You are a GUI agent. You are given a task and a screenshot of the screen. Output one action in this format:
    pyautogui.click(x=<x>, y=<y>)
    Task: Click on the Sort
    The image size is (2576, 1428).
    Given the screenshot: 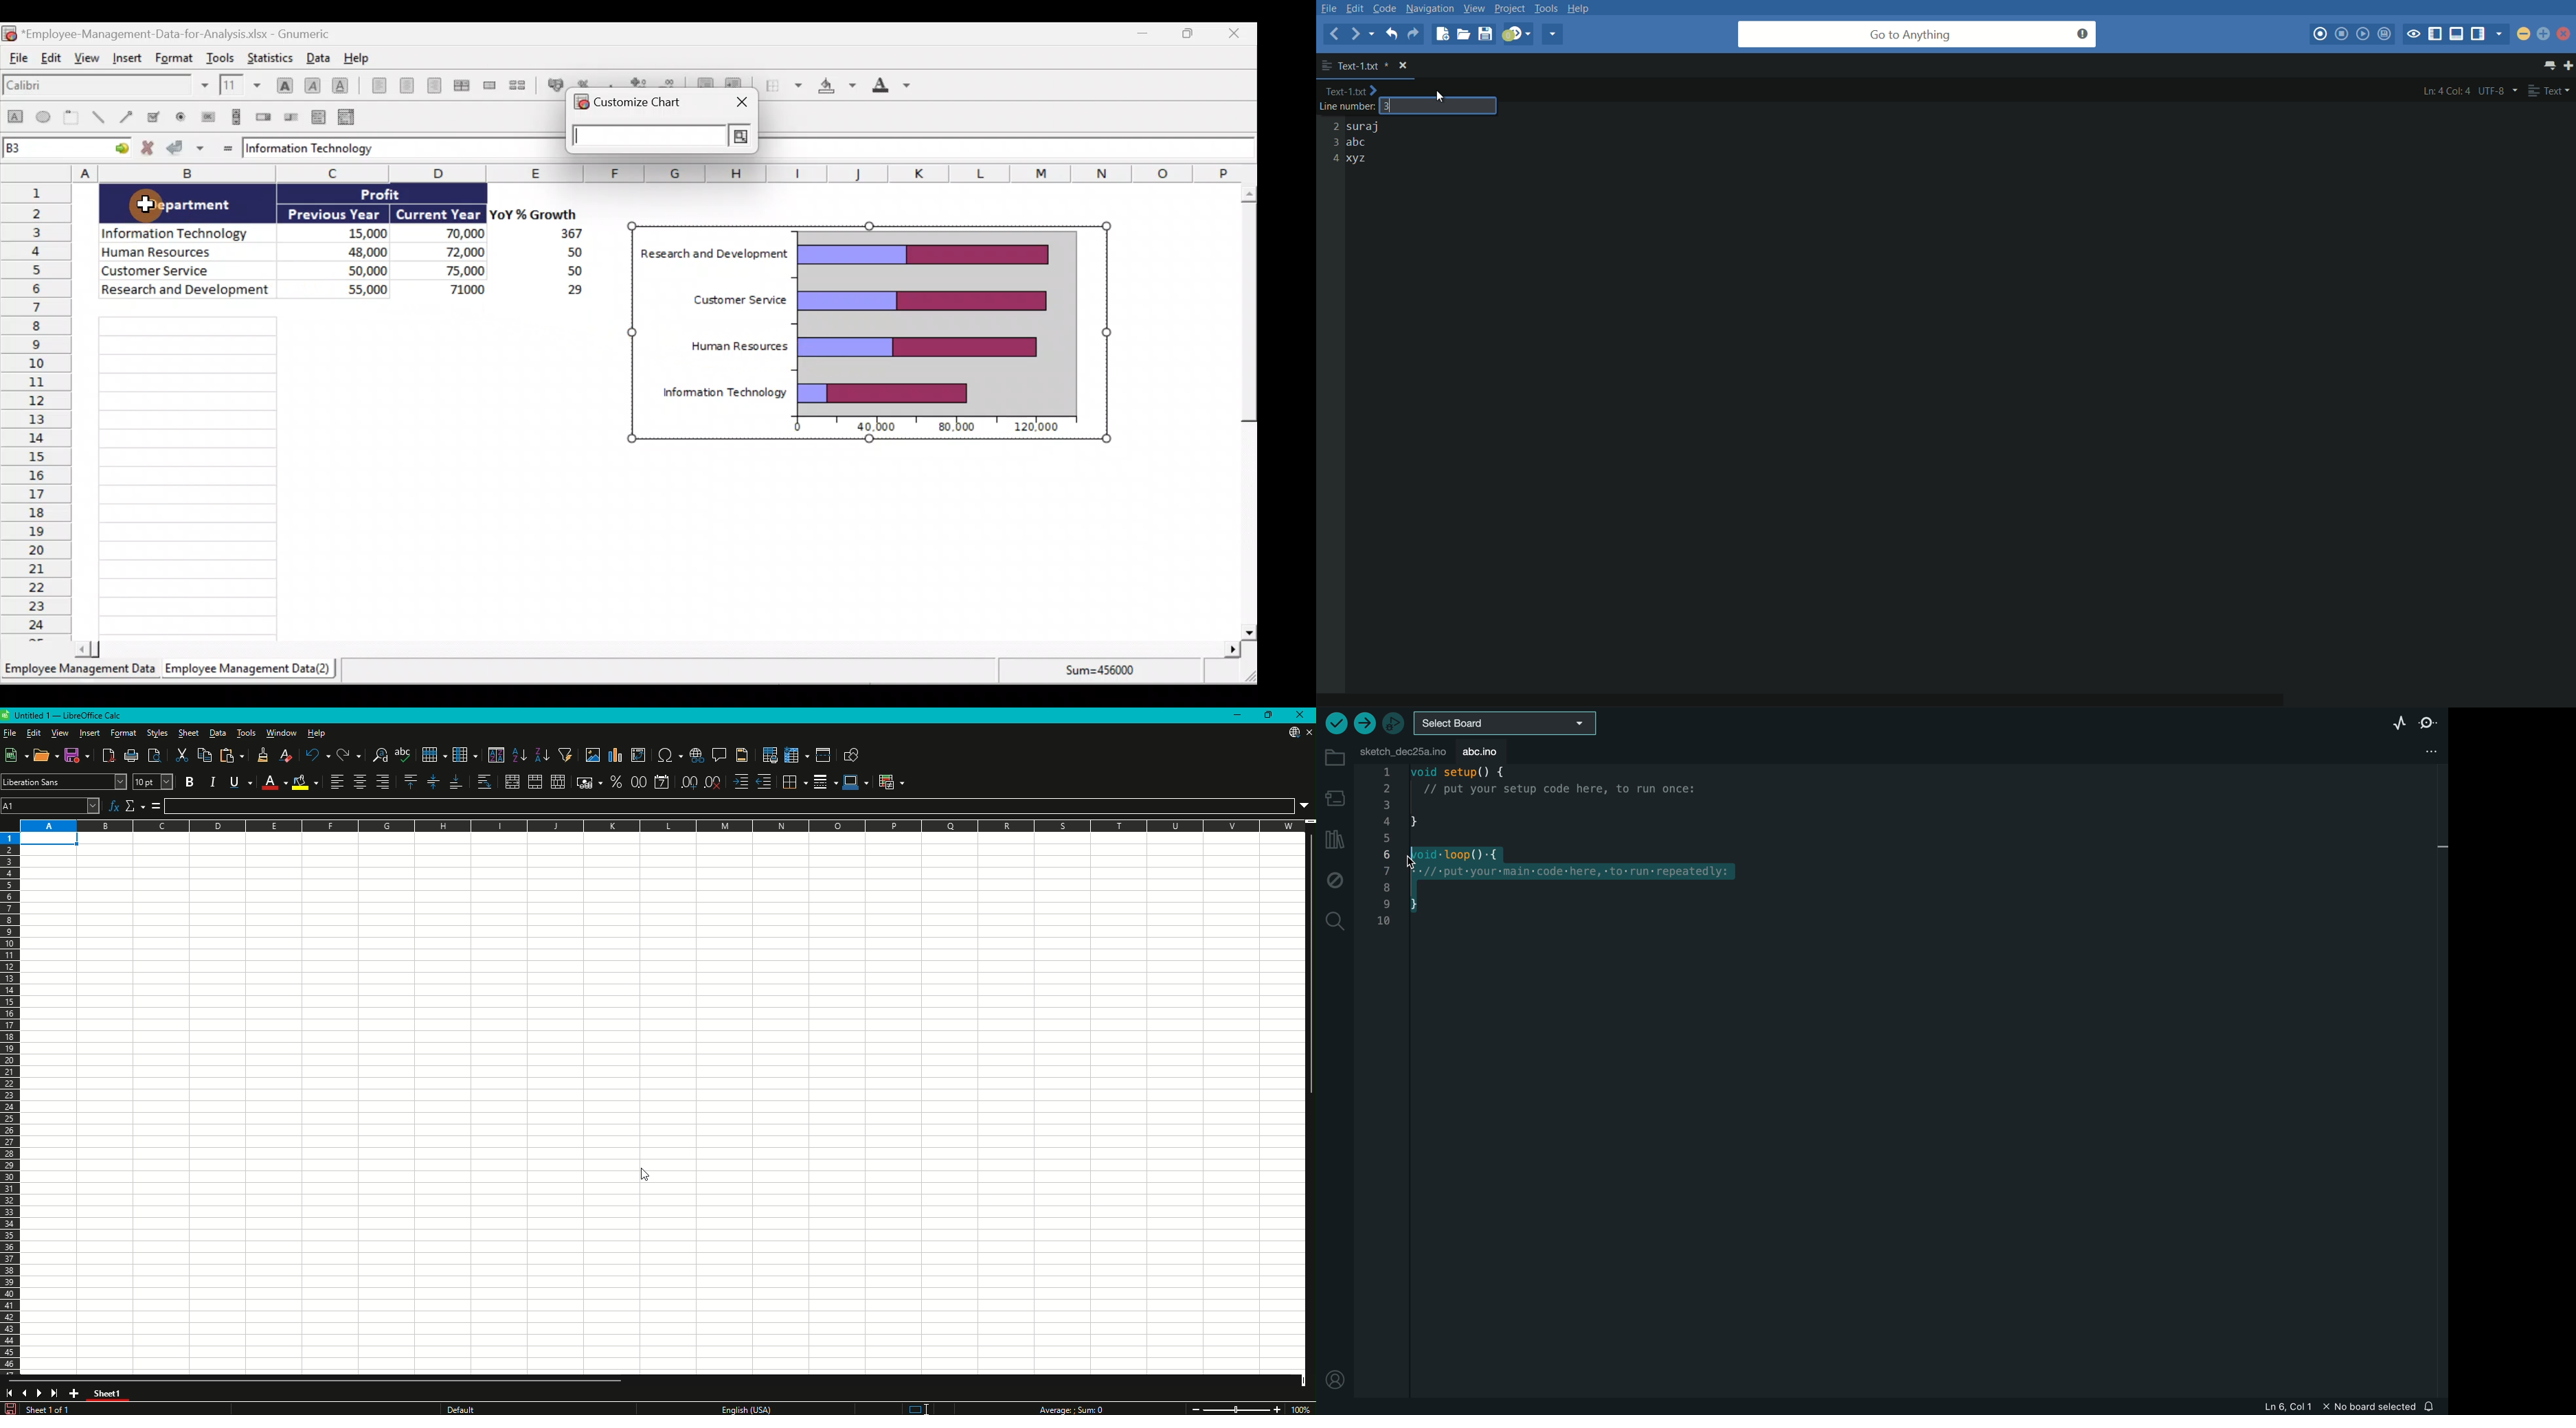 What is the action you would take?
    pyautogui.click(x=496, y=755)
    